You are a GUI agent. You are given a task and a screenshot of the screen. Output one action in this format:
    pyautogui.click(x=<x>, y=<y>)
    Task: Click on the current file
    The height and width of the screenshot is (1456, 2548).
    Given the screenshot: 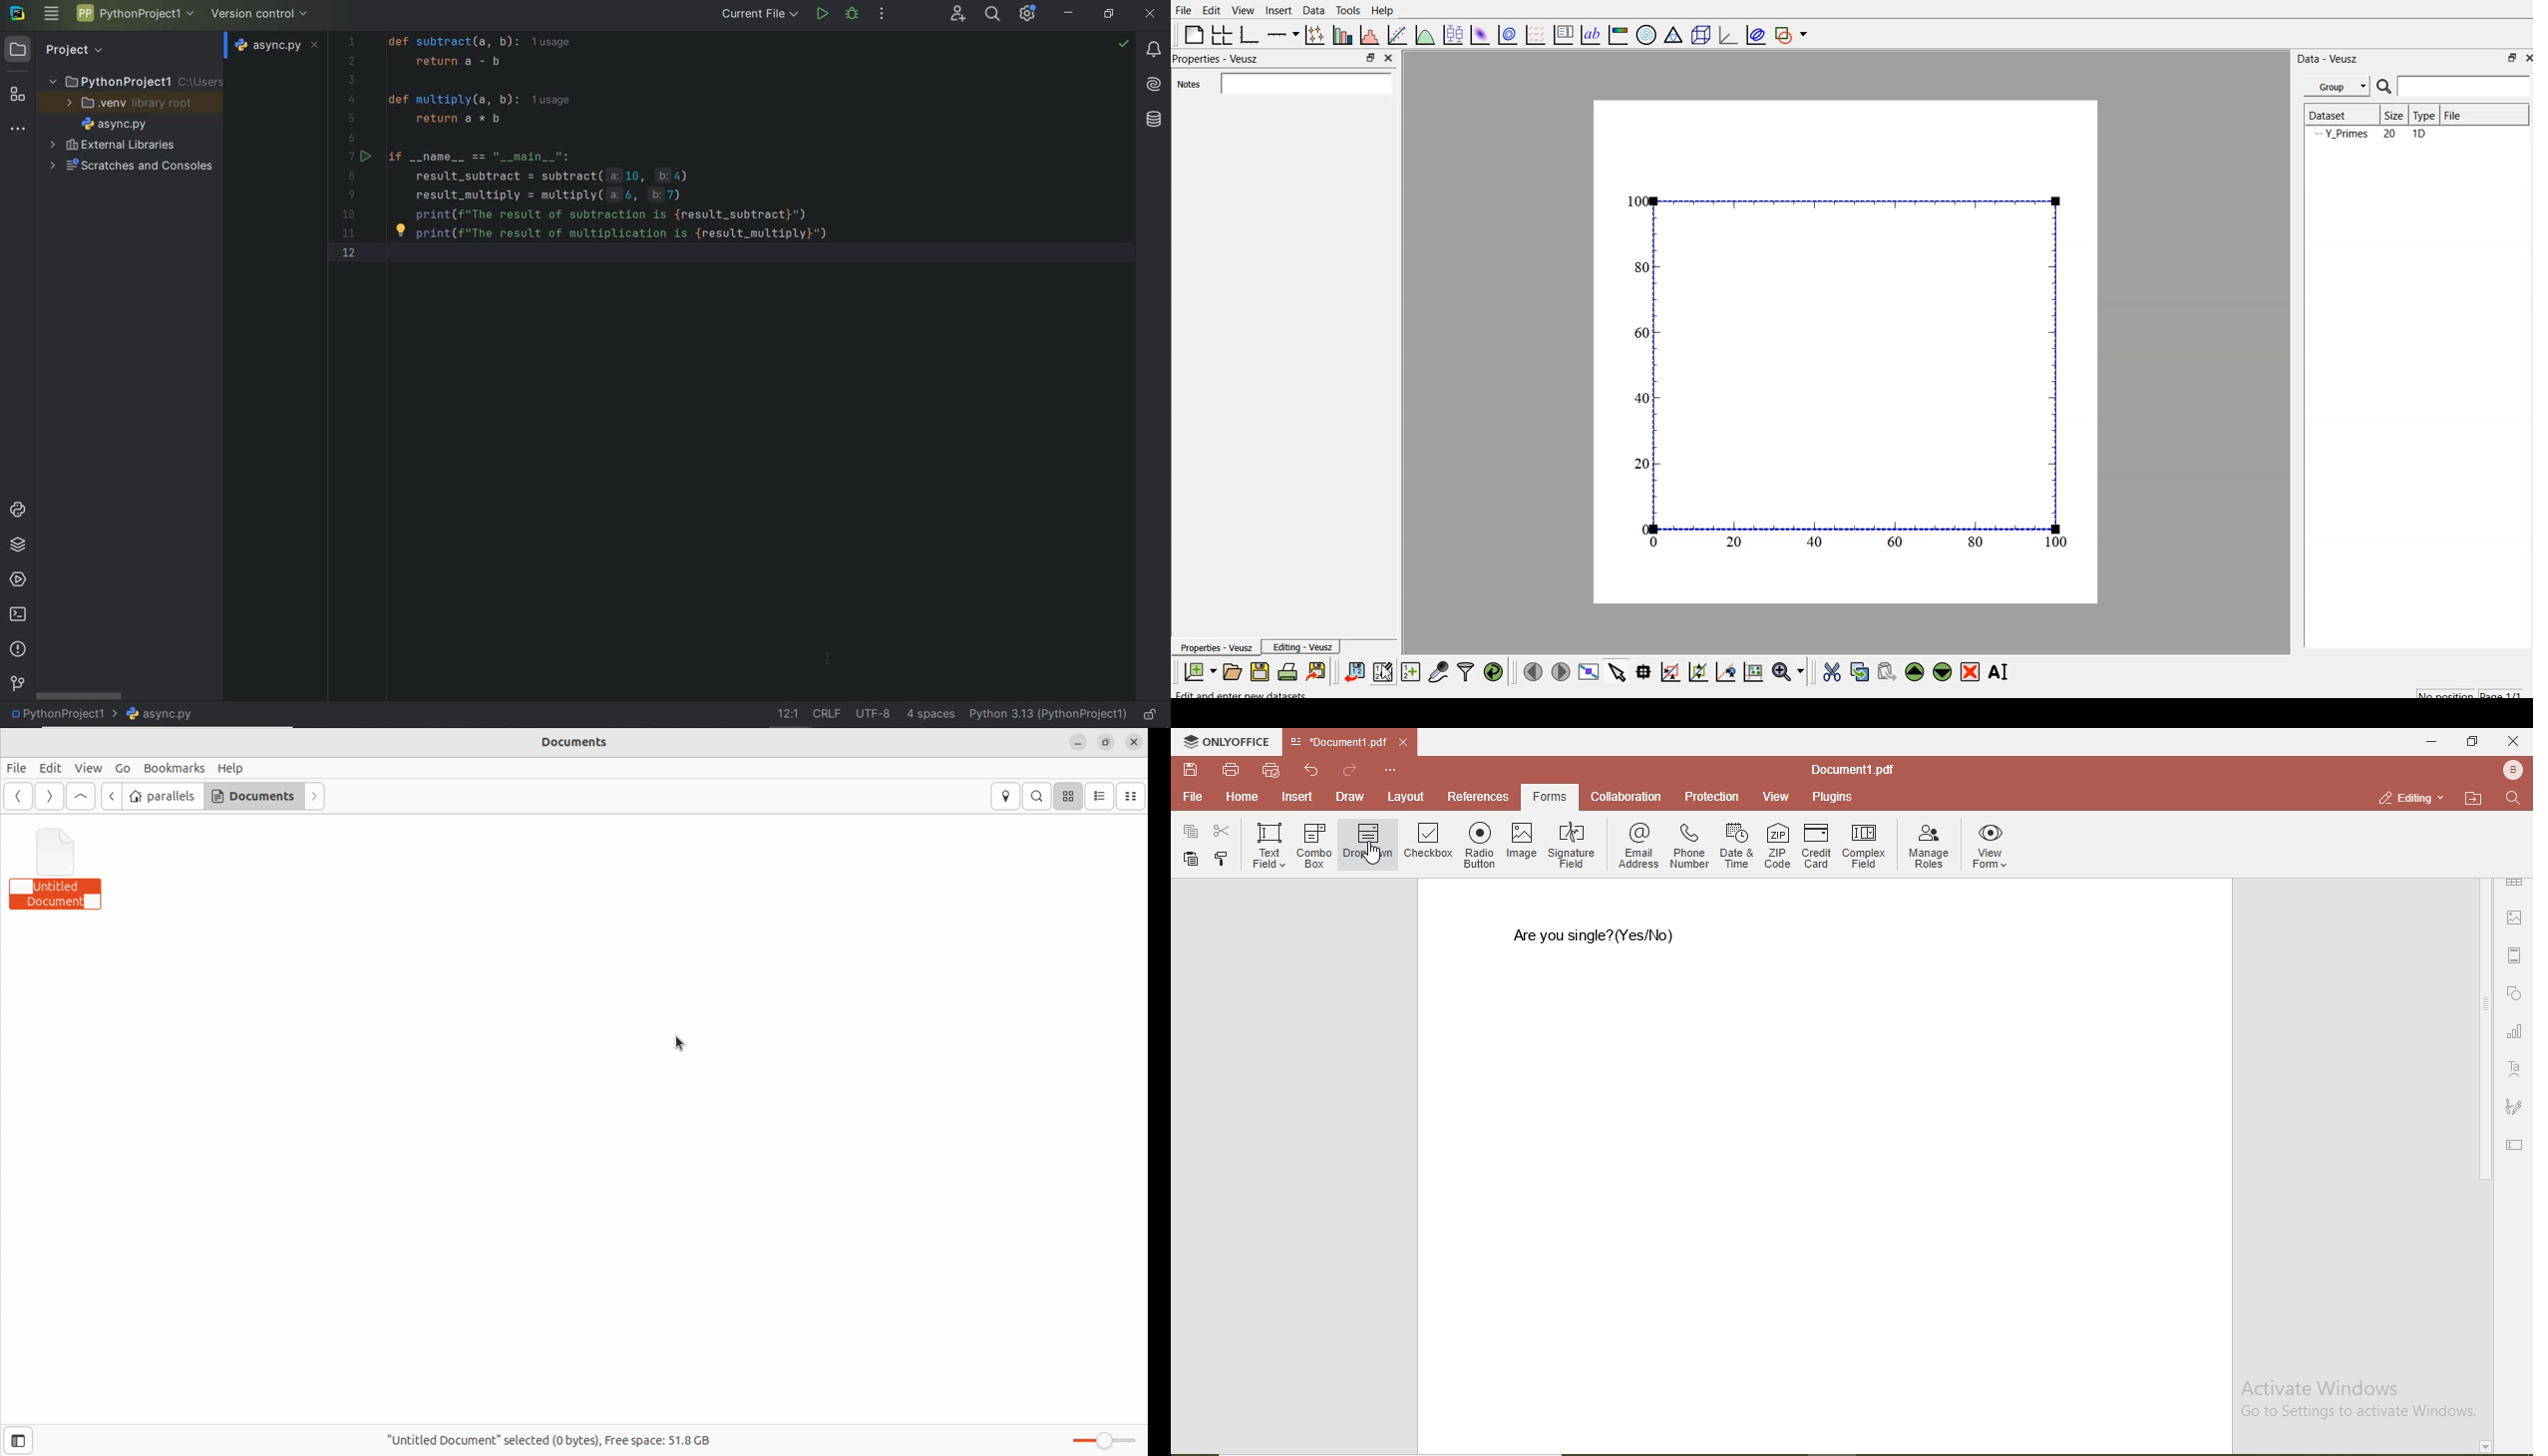 What is the action you would take?
    pyautogui.click(x=756, y=15)
    